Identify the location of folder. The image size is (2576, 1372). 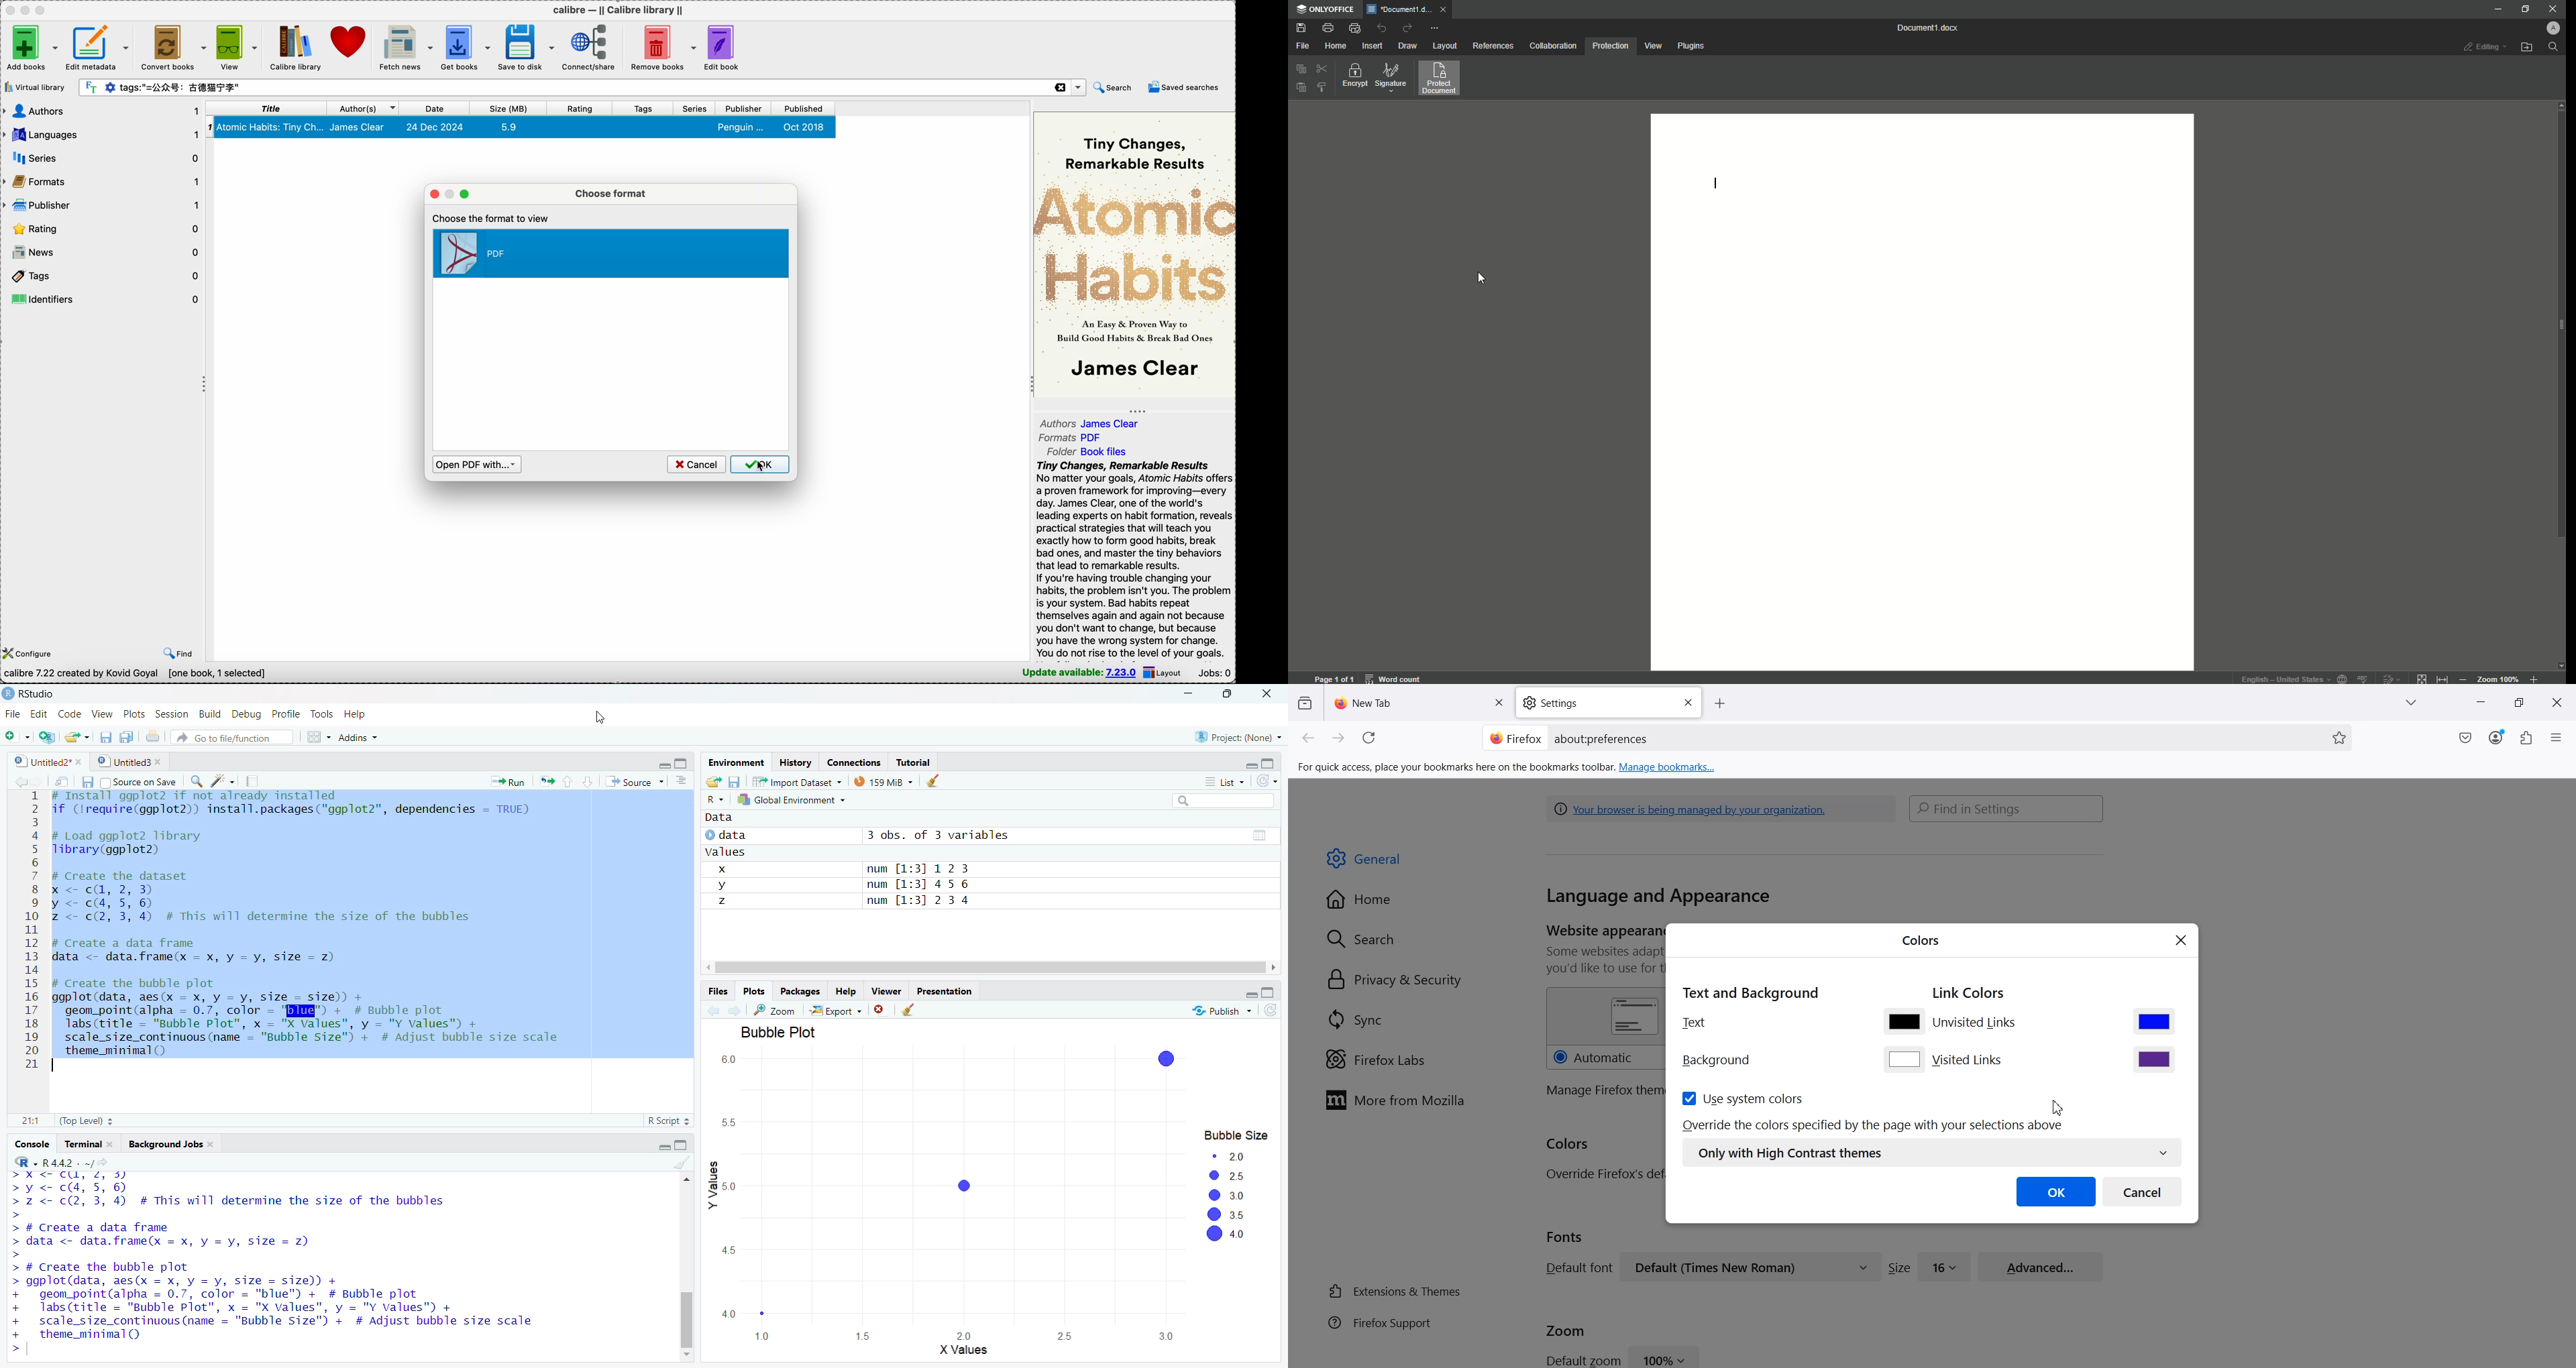
(1089, 452).